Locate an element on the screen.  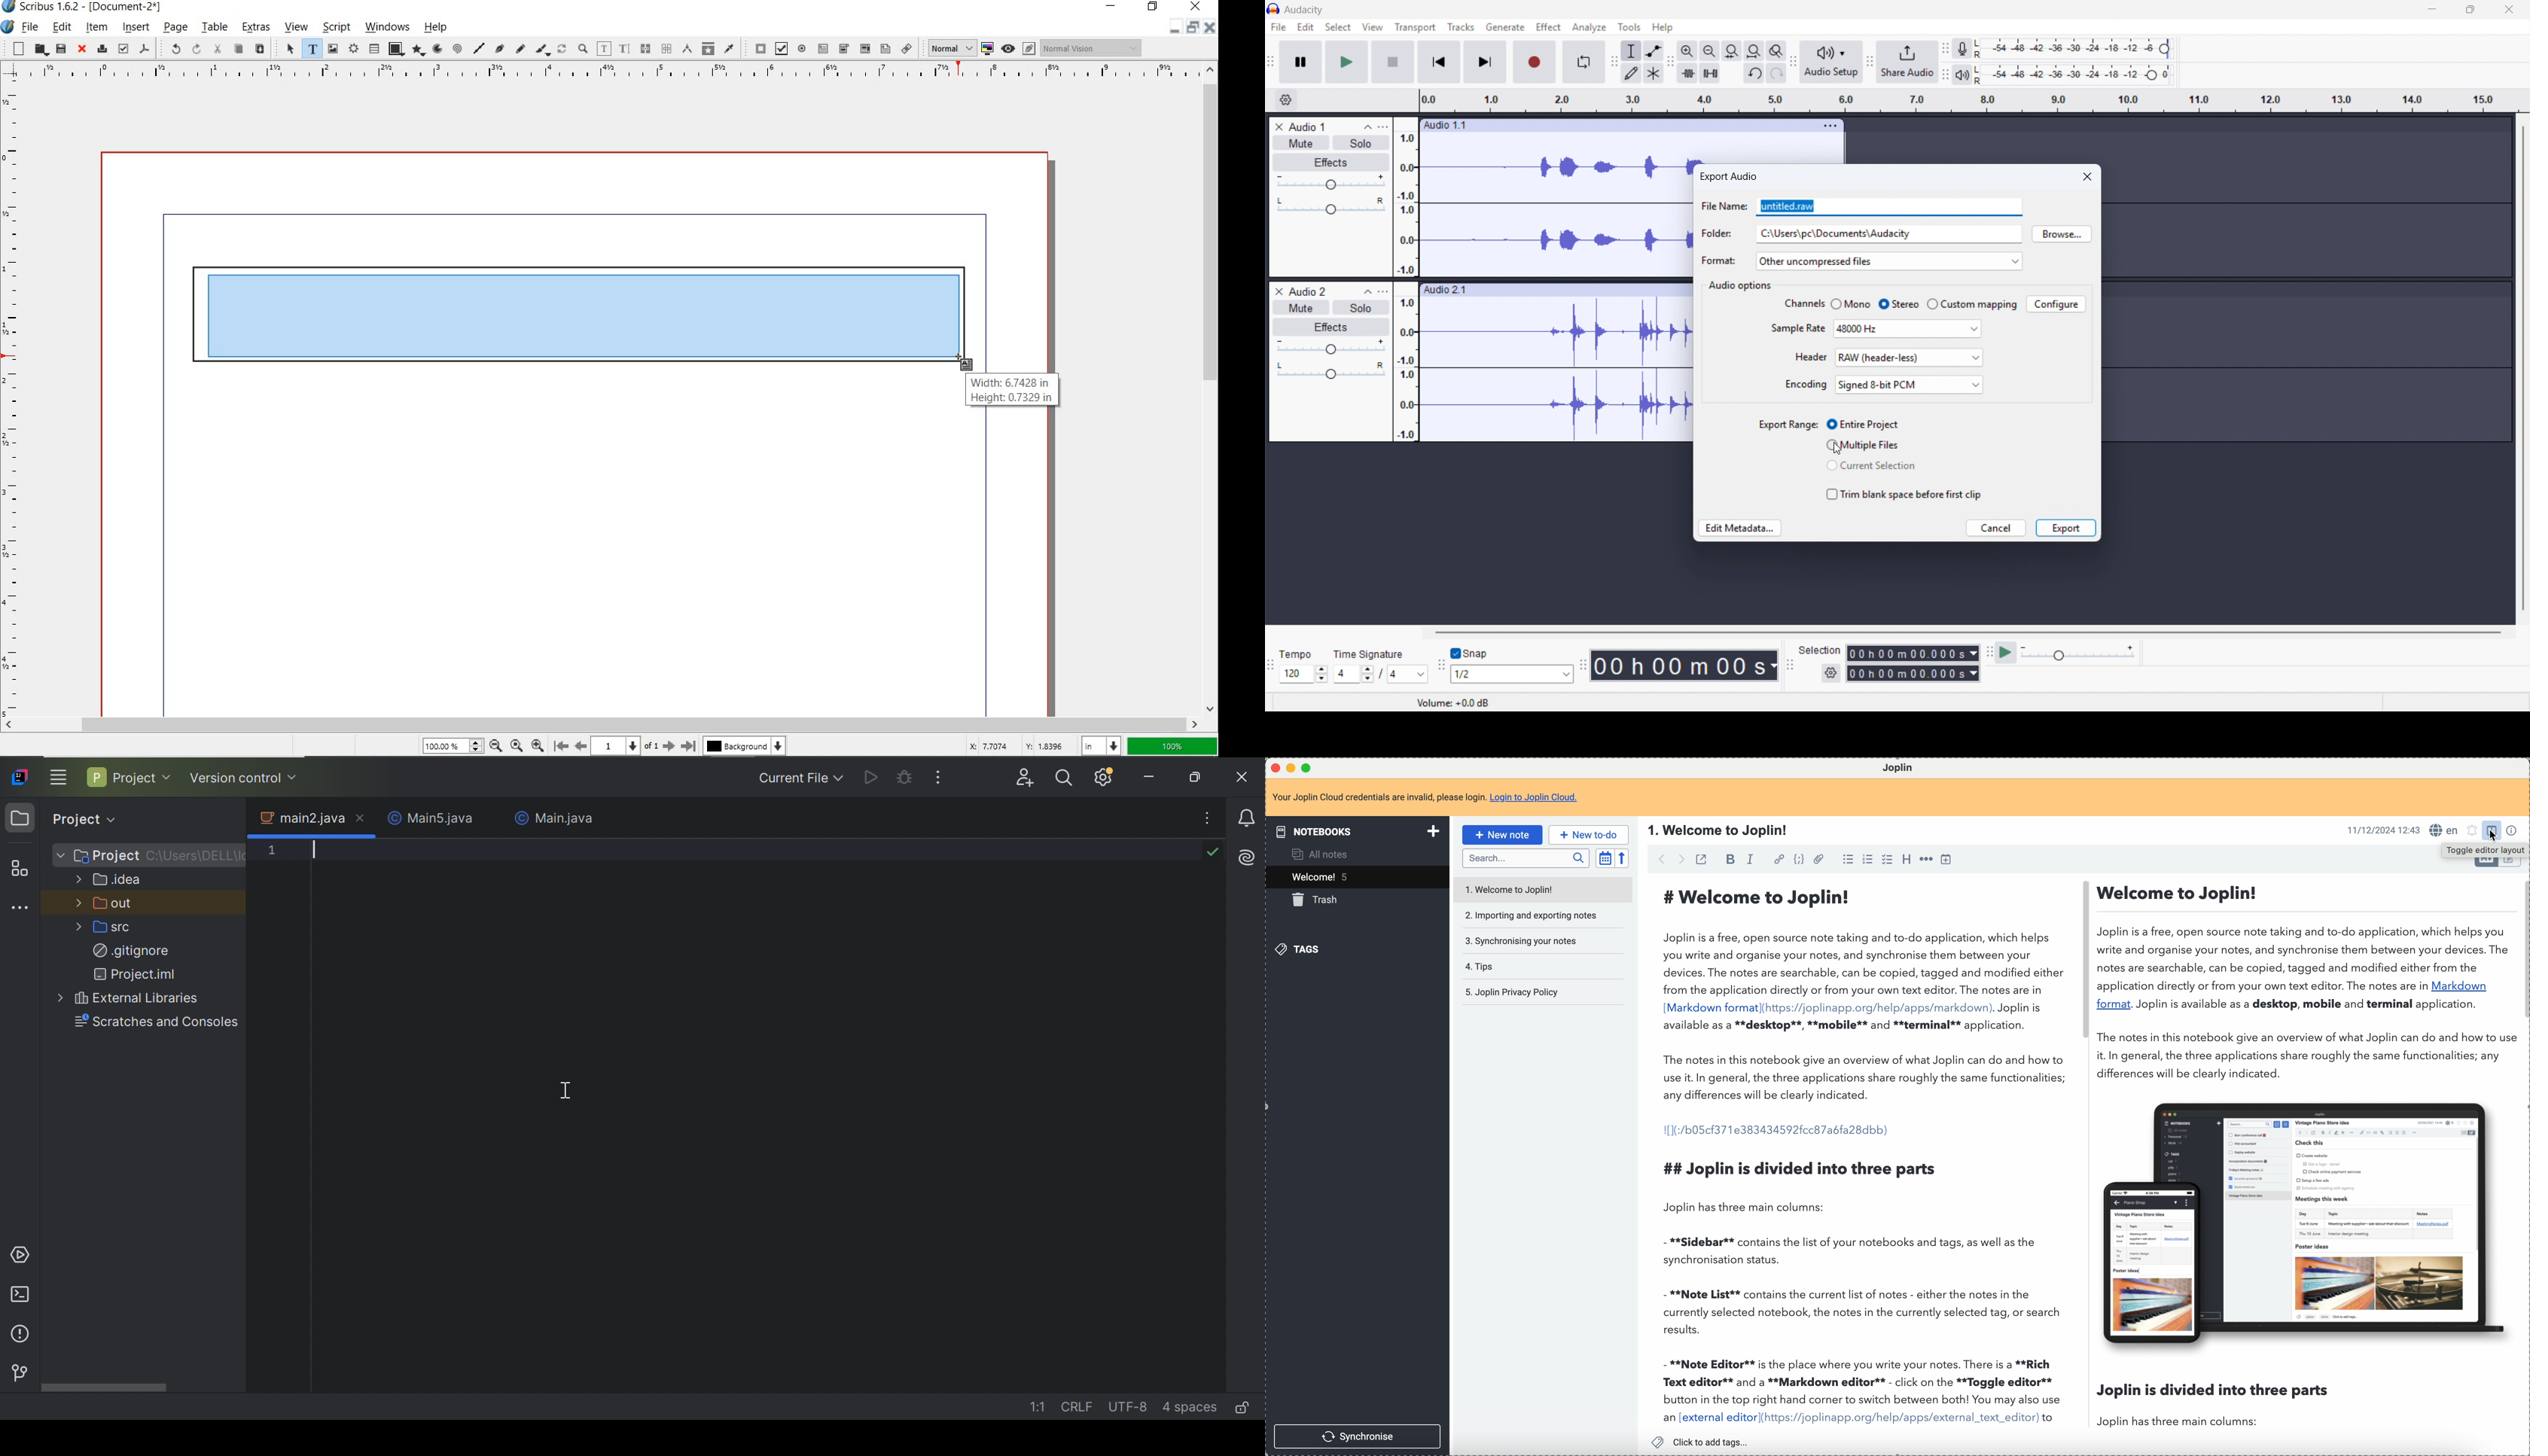
reverse sort order is located at coordinates (1625, 858).